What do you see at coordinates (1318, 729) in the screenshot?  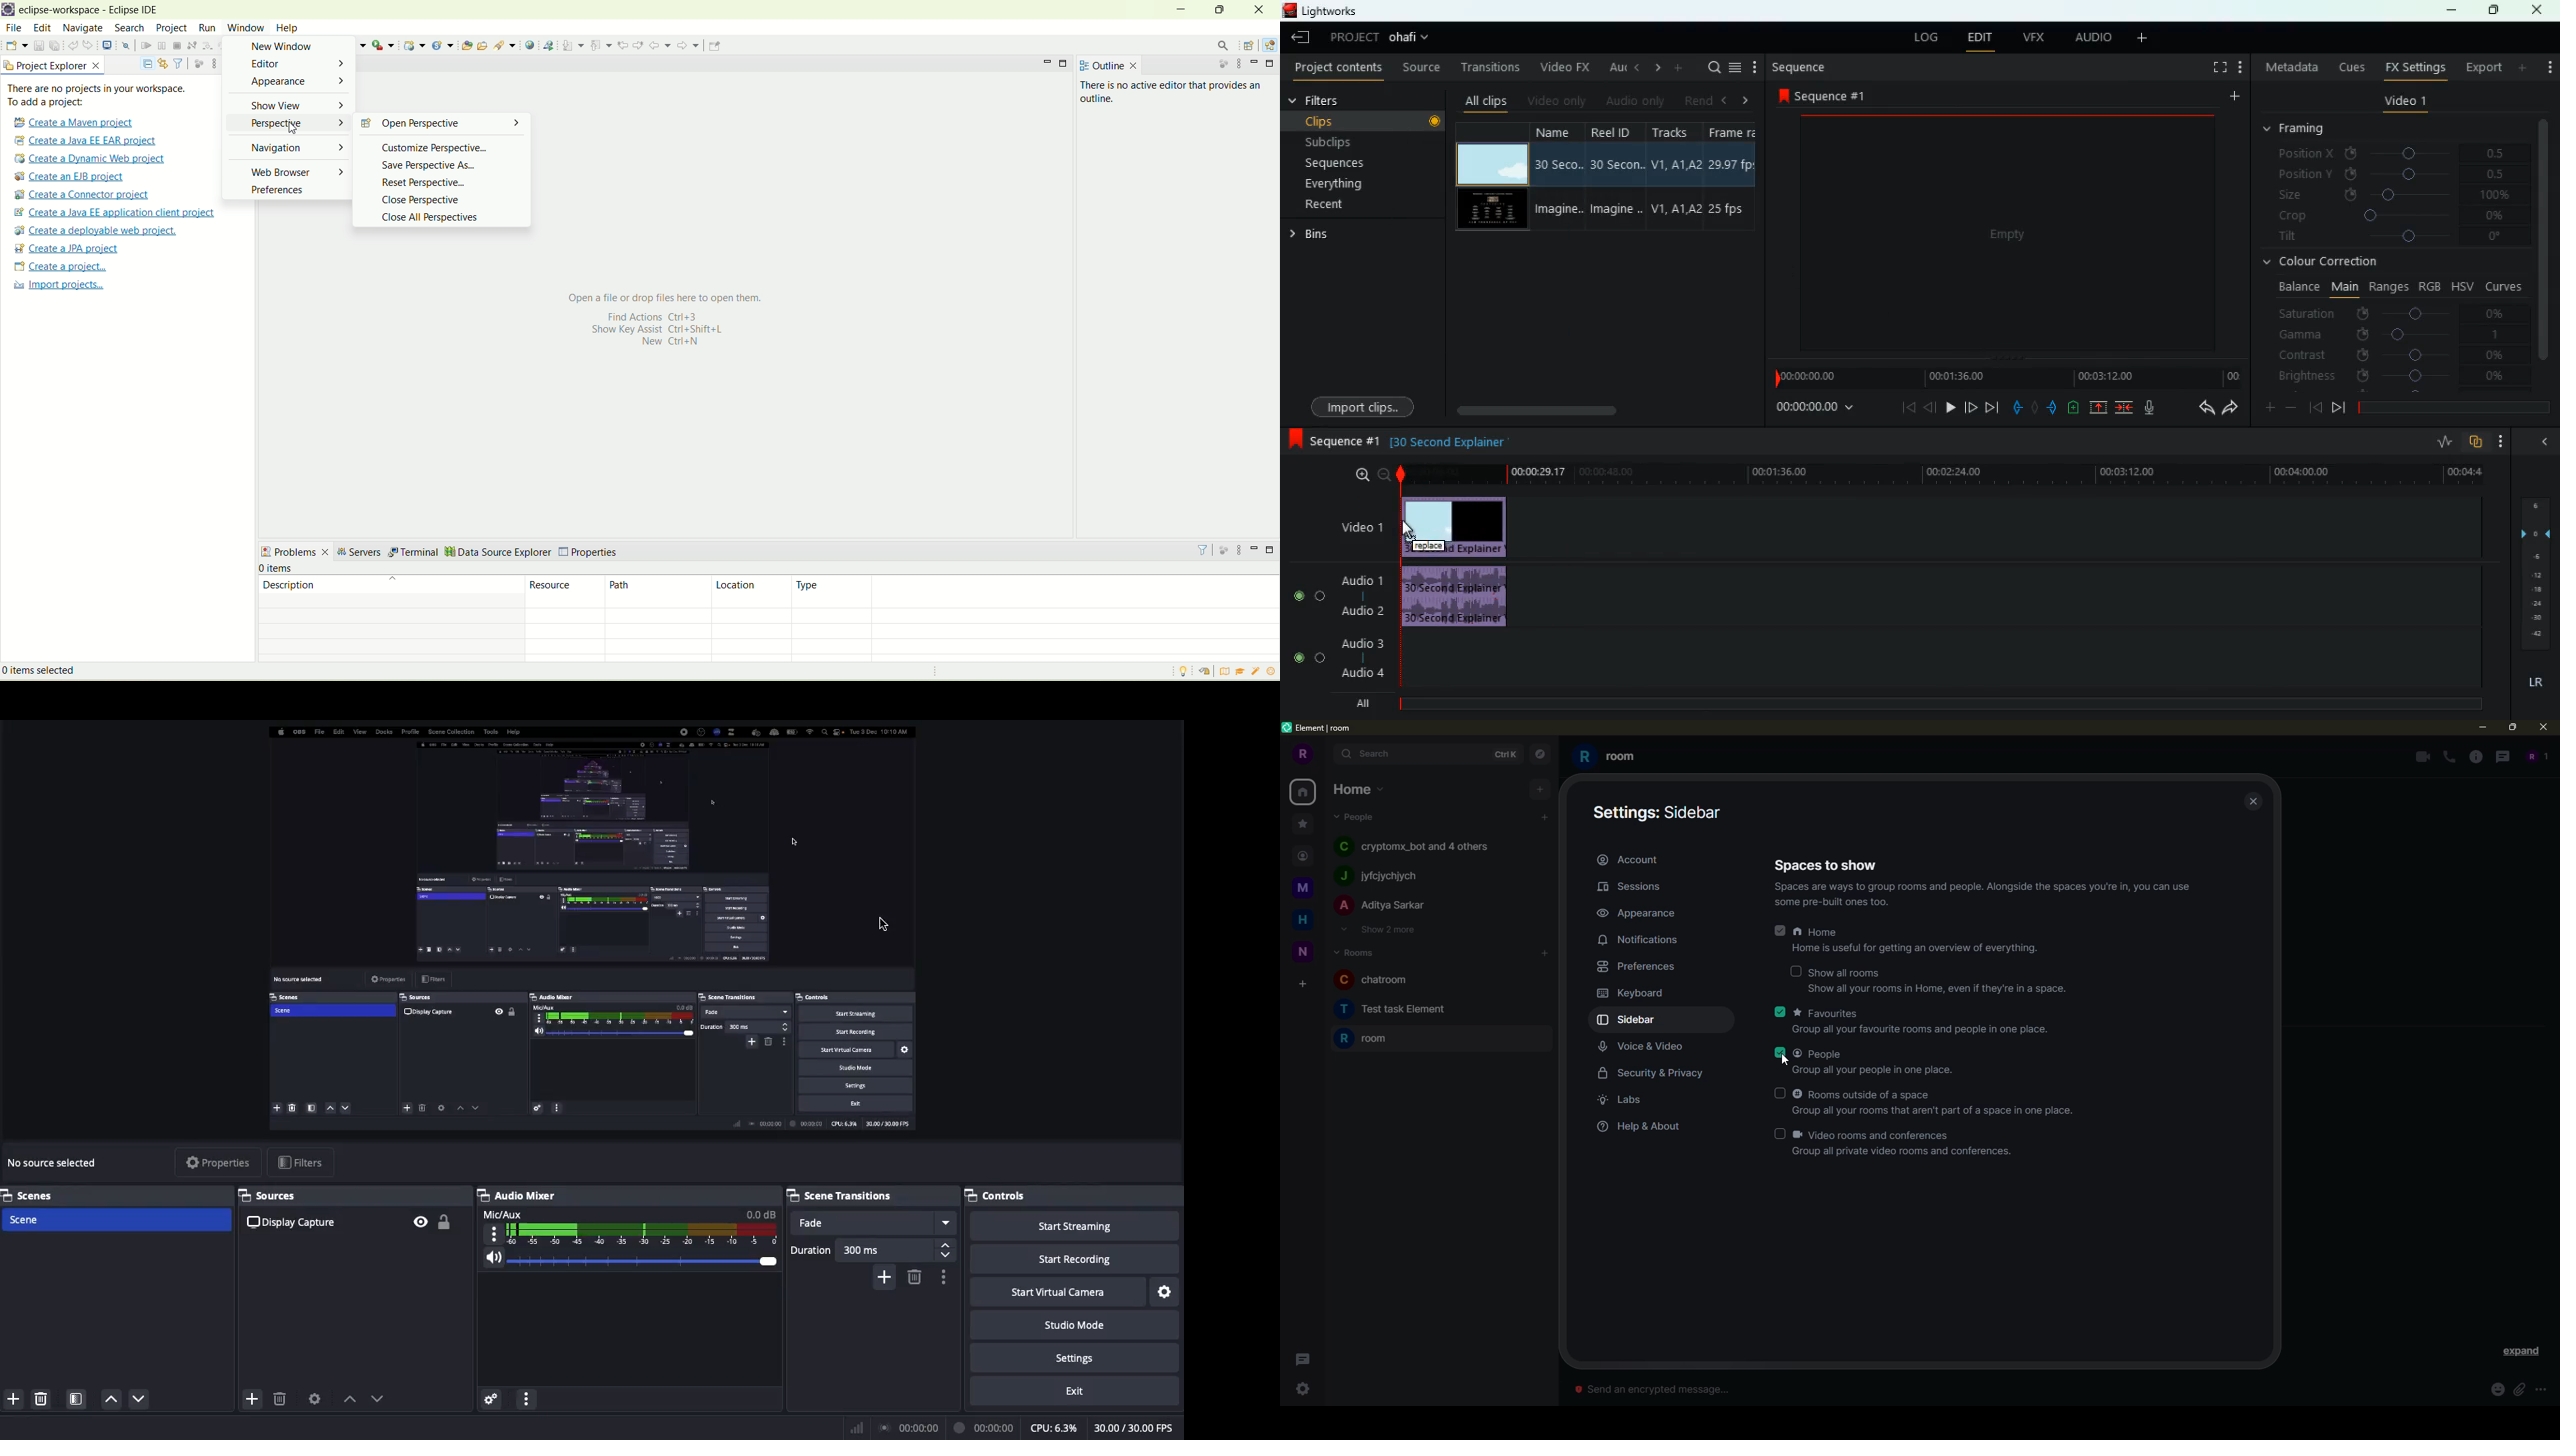 I see `element` at bounding box center [1318, 729].